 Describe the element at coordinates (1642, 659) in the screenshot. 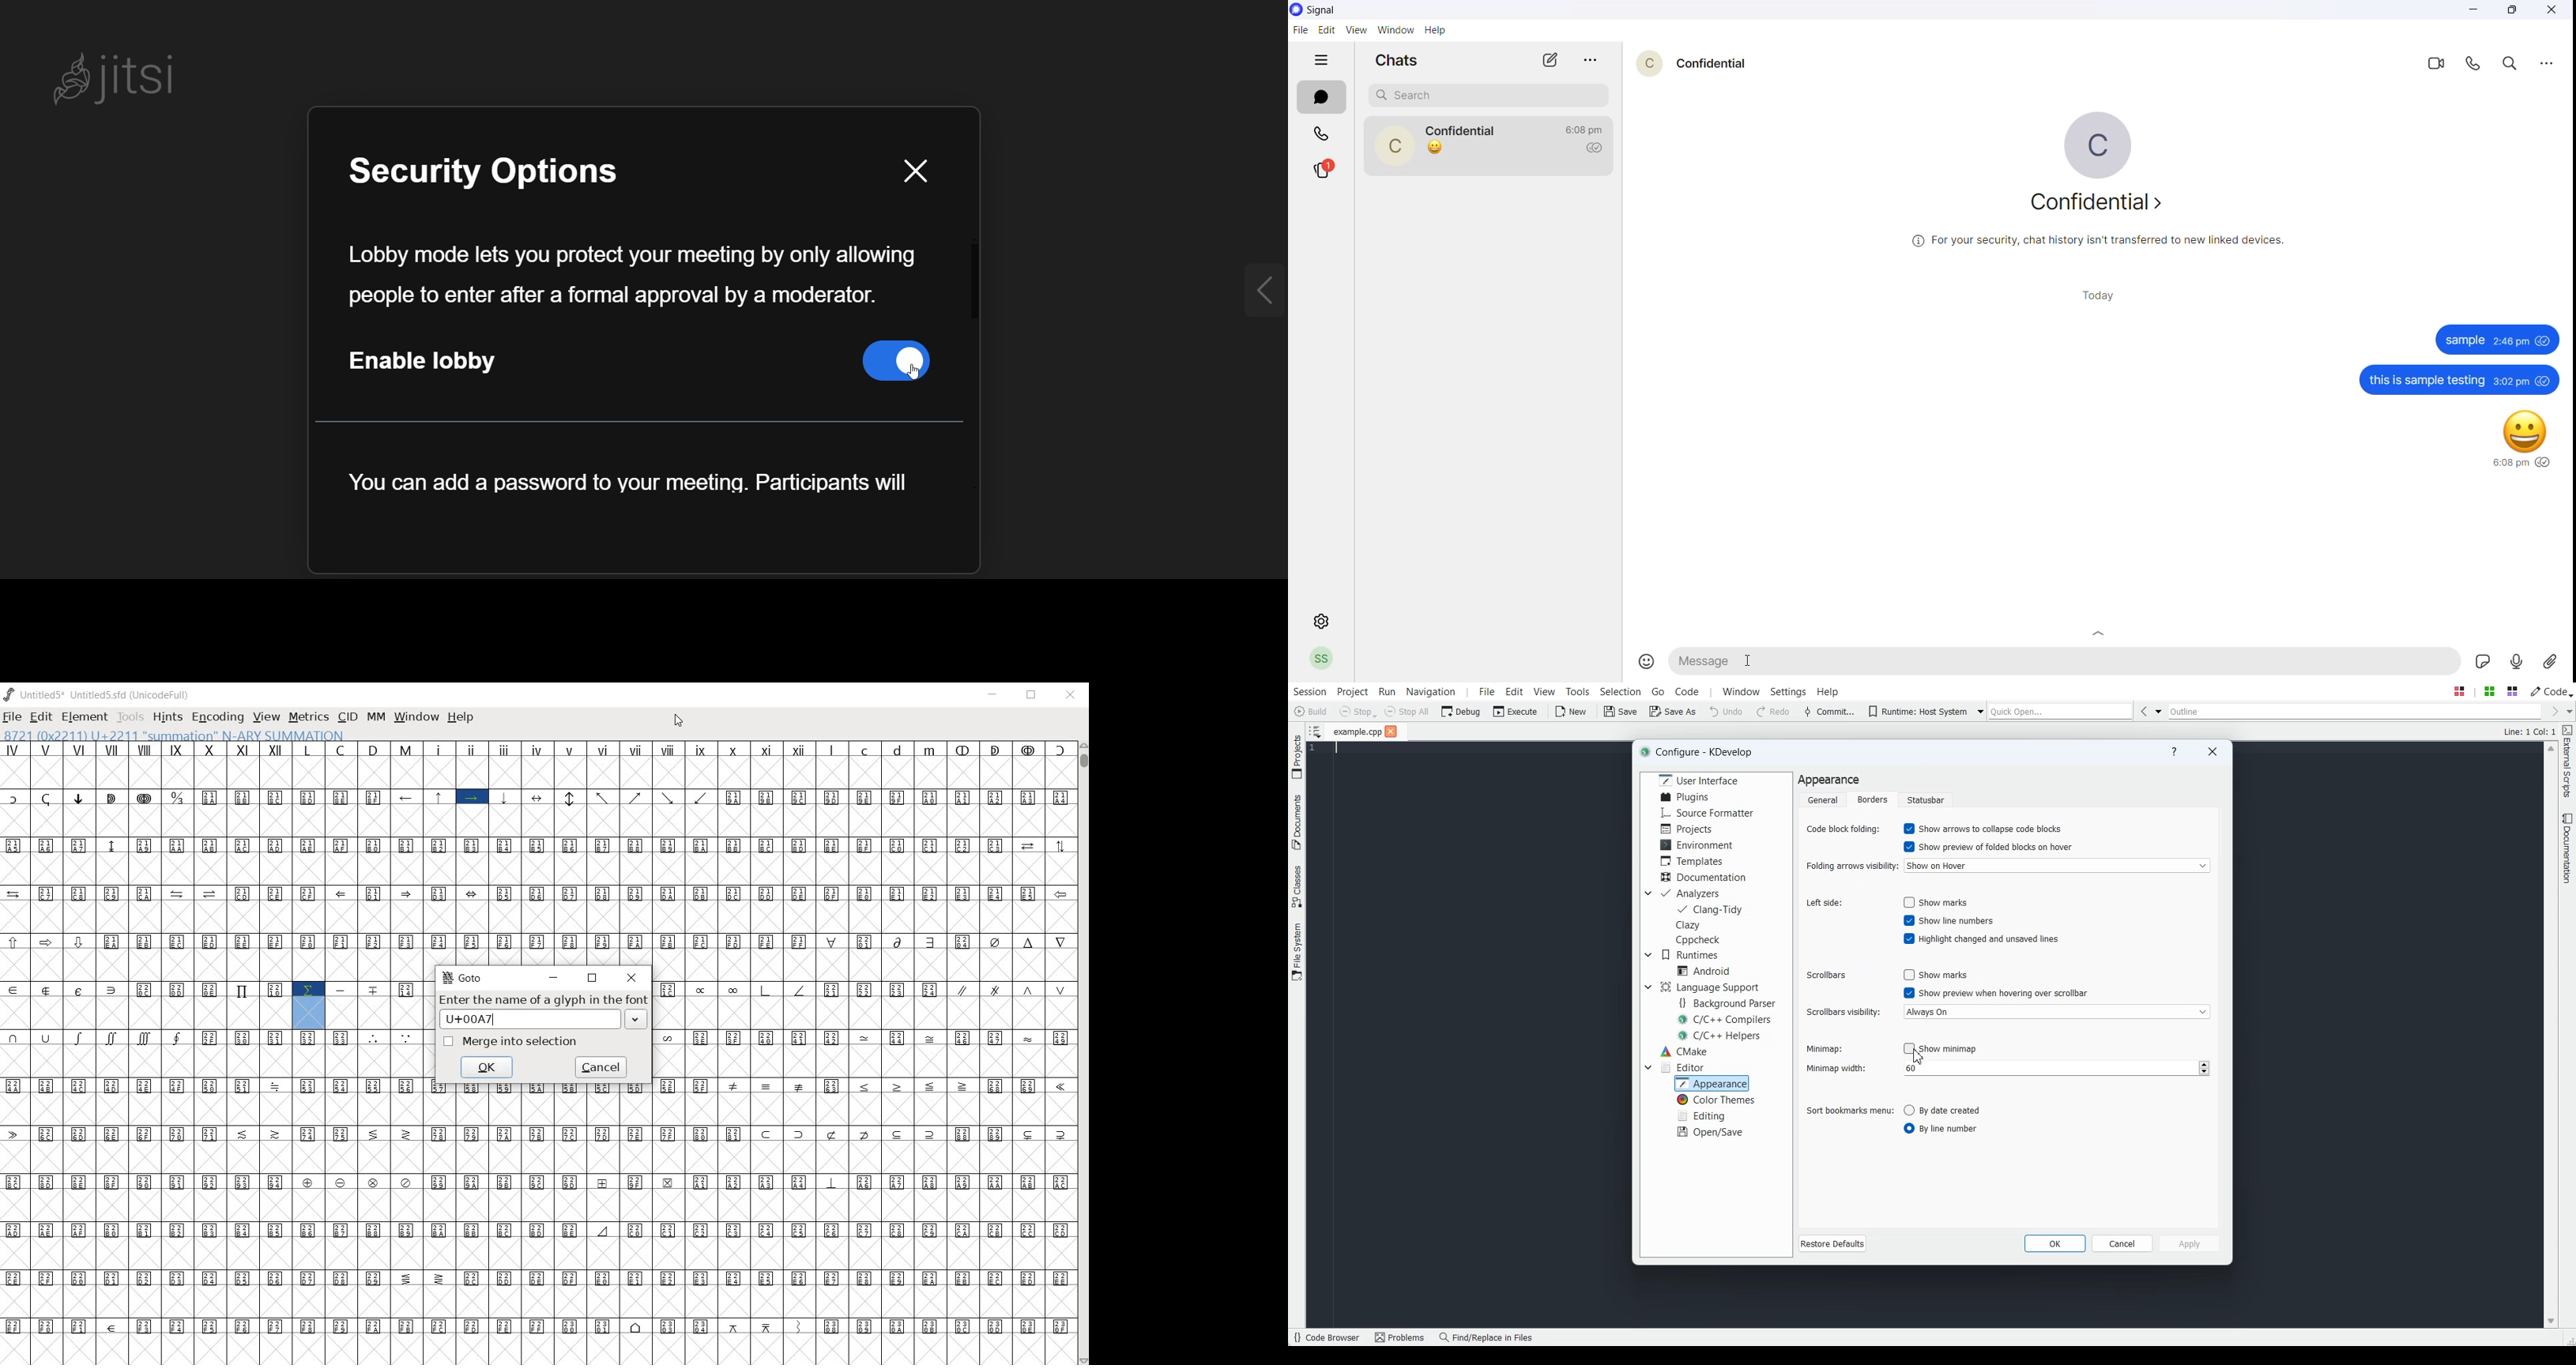

I see `emojis` at that location.